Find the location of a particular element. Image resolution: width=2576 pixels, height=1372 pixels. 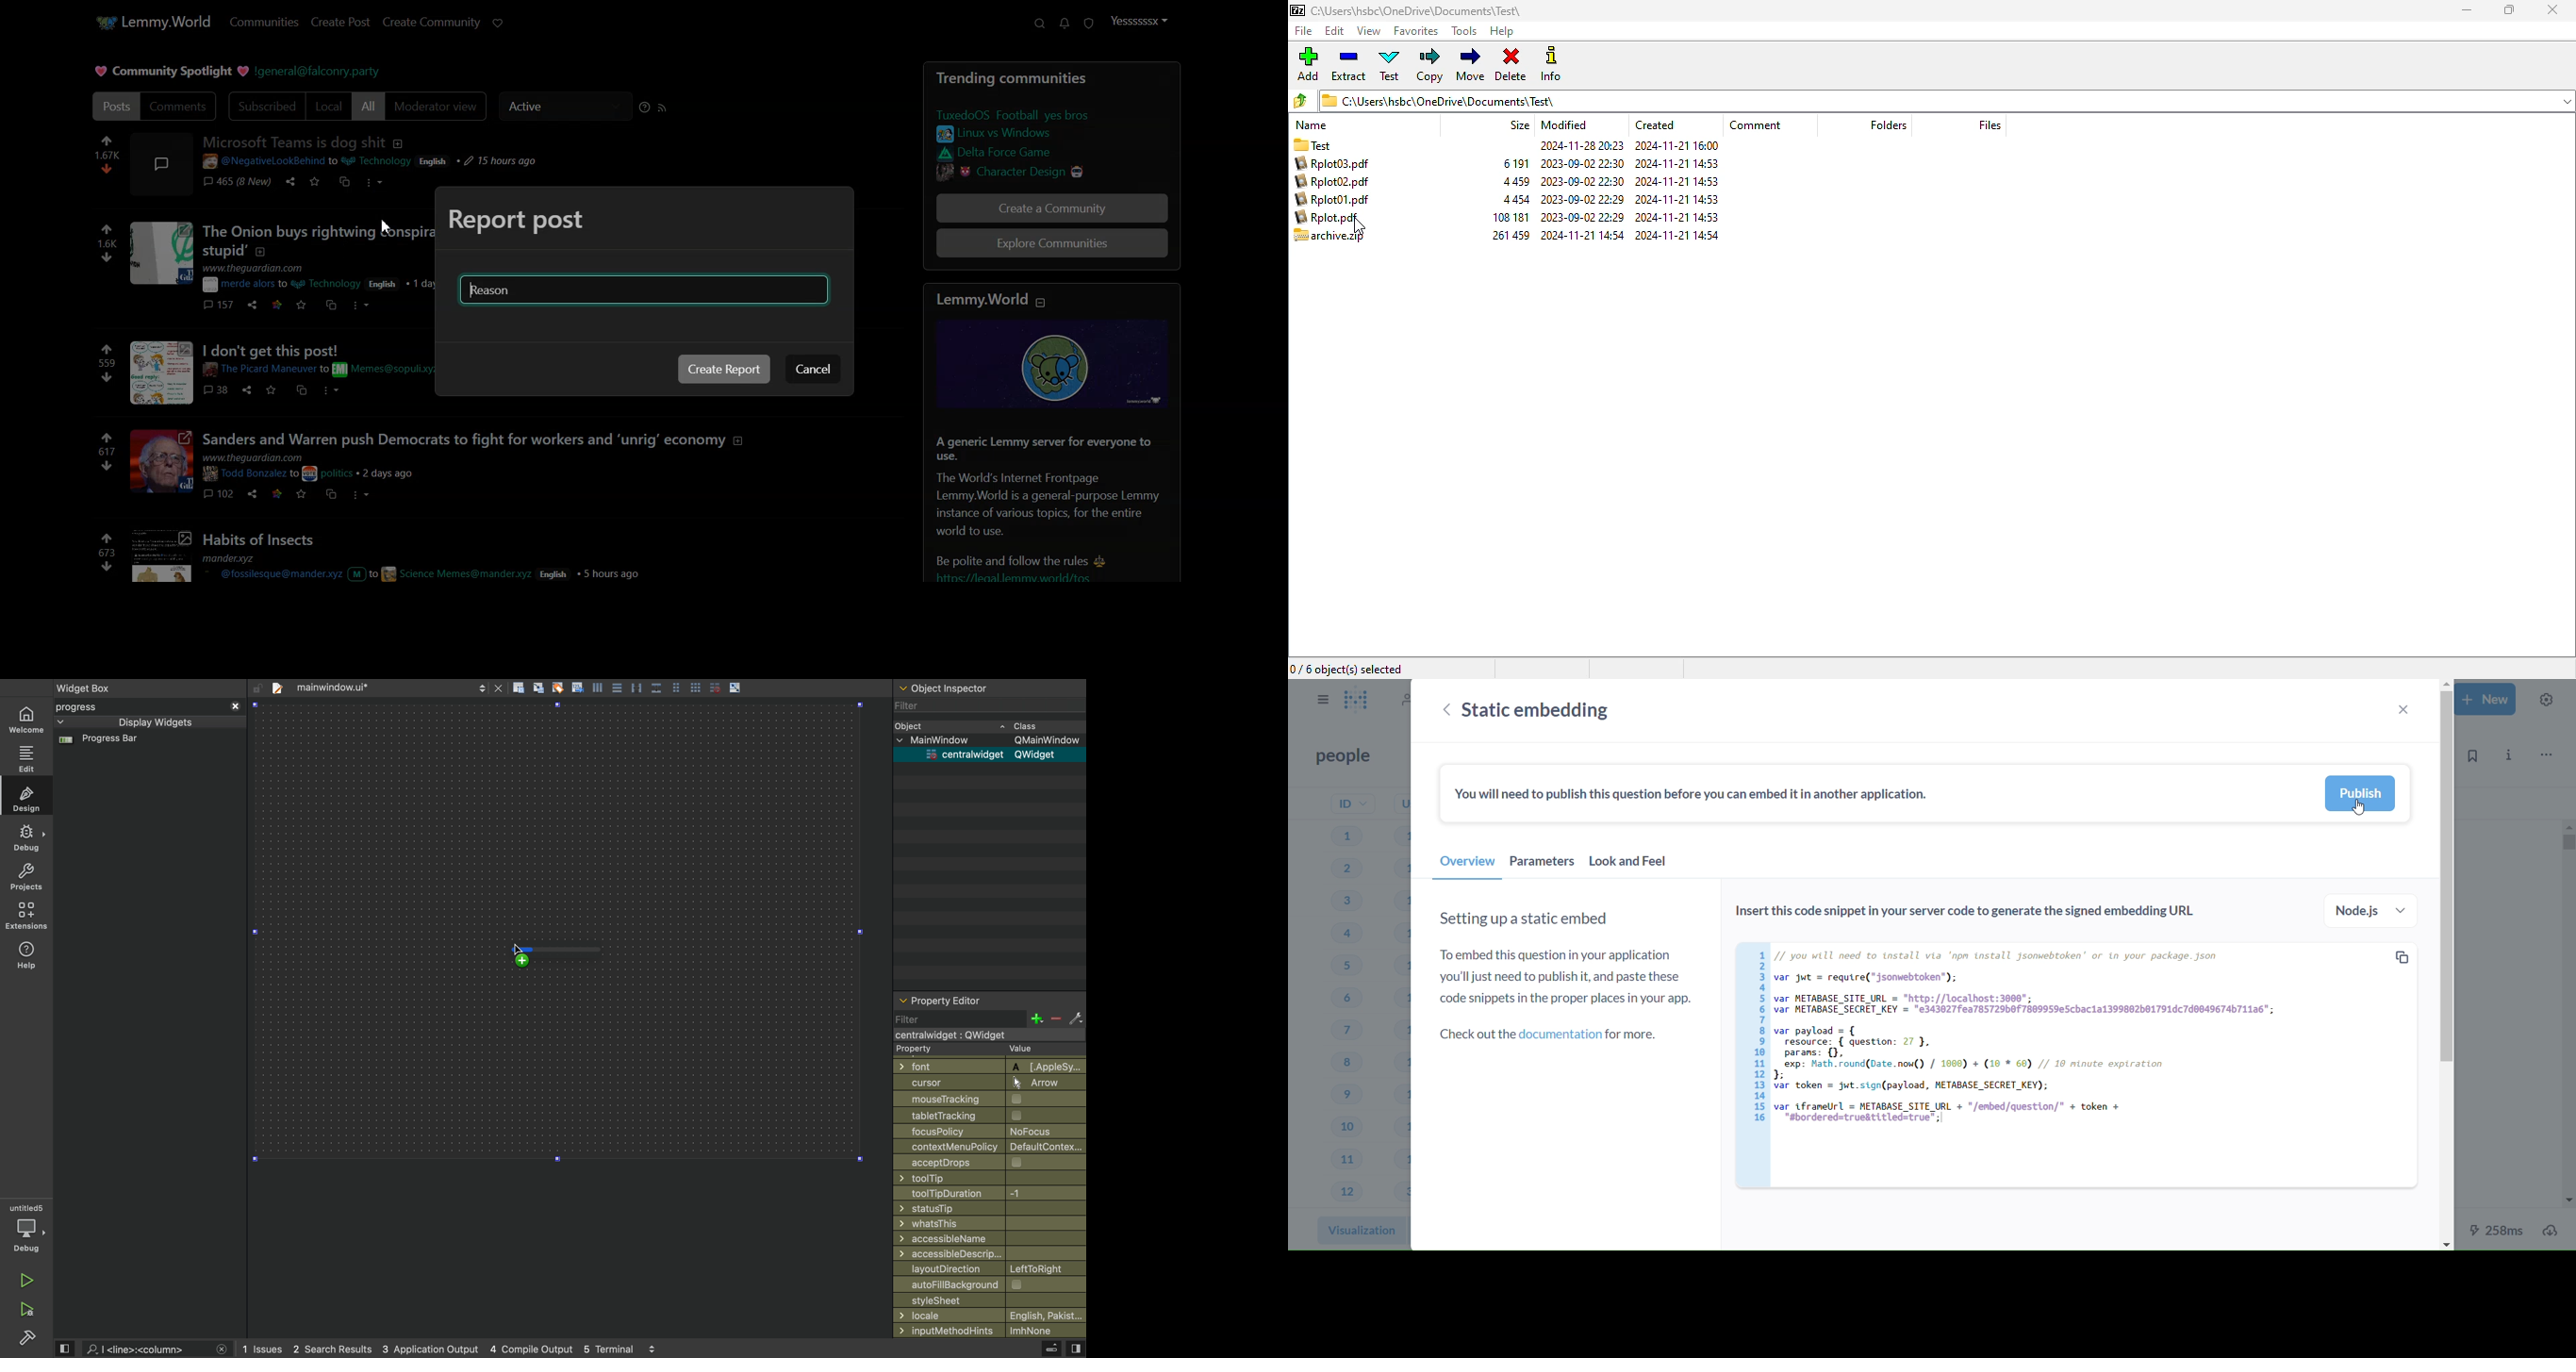

posts is located at coordinates (312, 260).